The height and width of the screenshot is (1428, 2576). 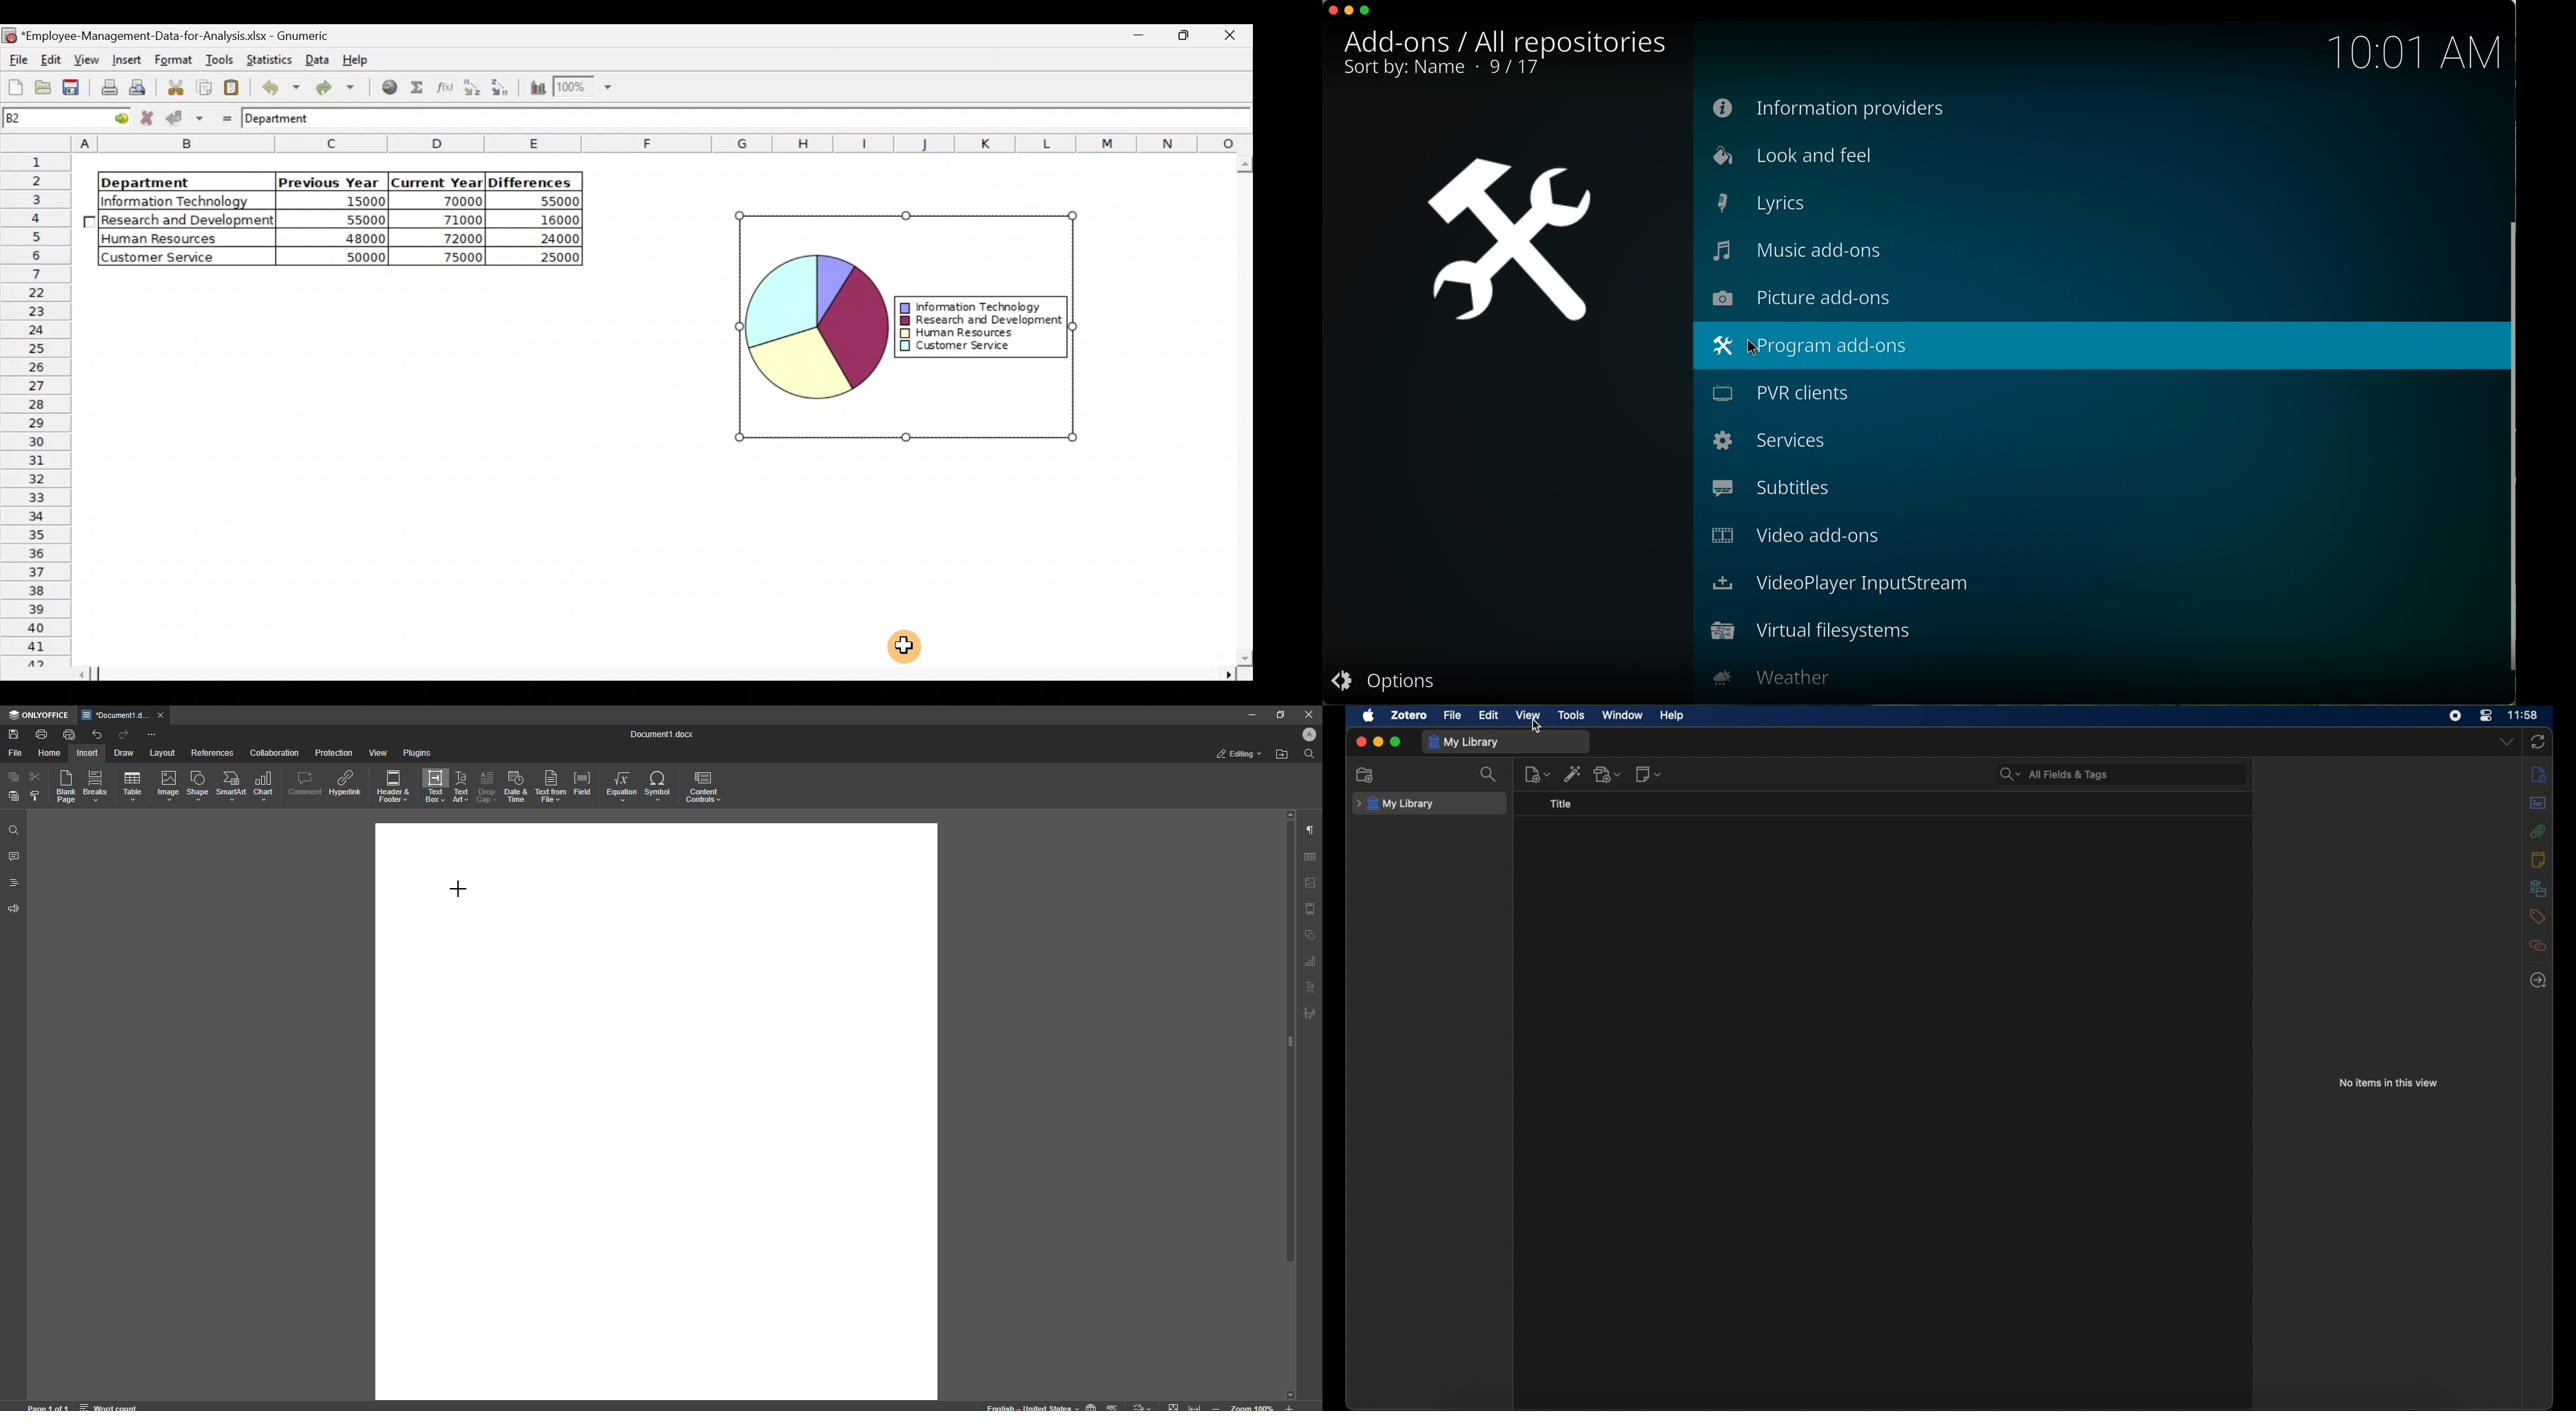 What do you see at coordinates (1794, 538) in the screenshot?
I see `video add-ons` at bounding box center [1794, 538].